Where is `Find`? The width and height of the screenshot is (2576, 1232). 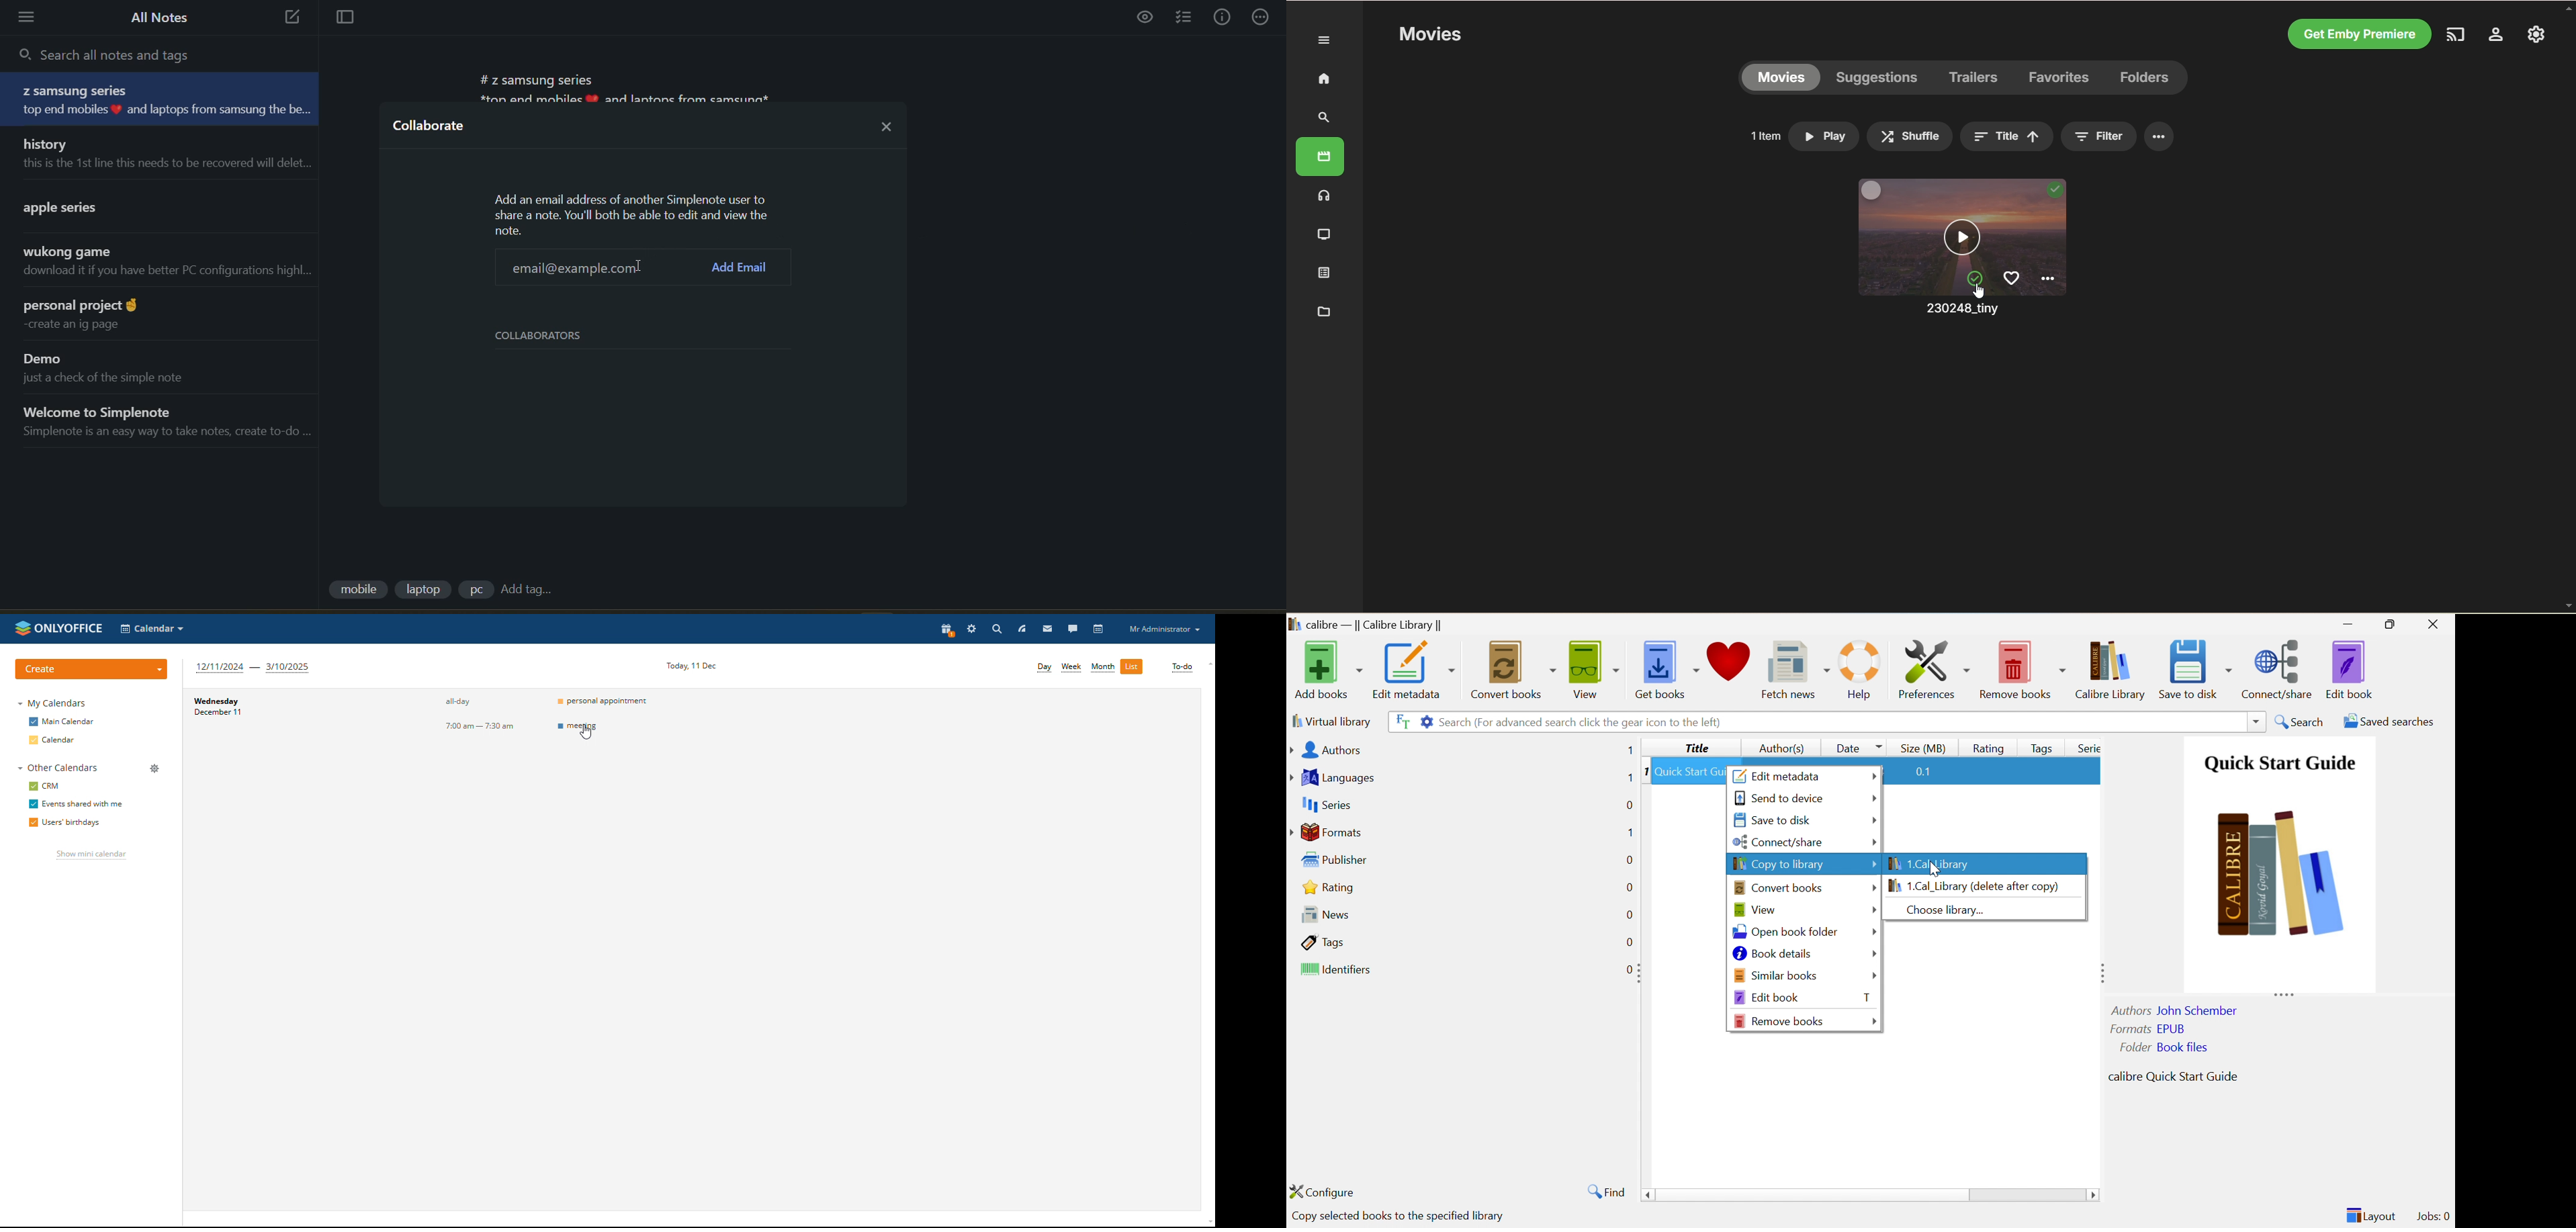
Find is located at coordinates (1608, 1191).